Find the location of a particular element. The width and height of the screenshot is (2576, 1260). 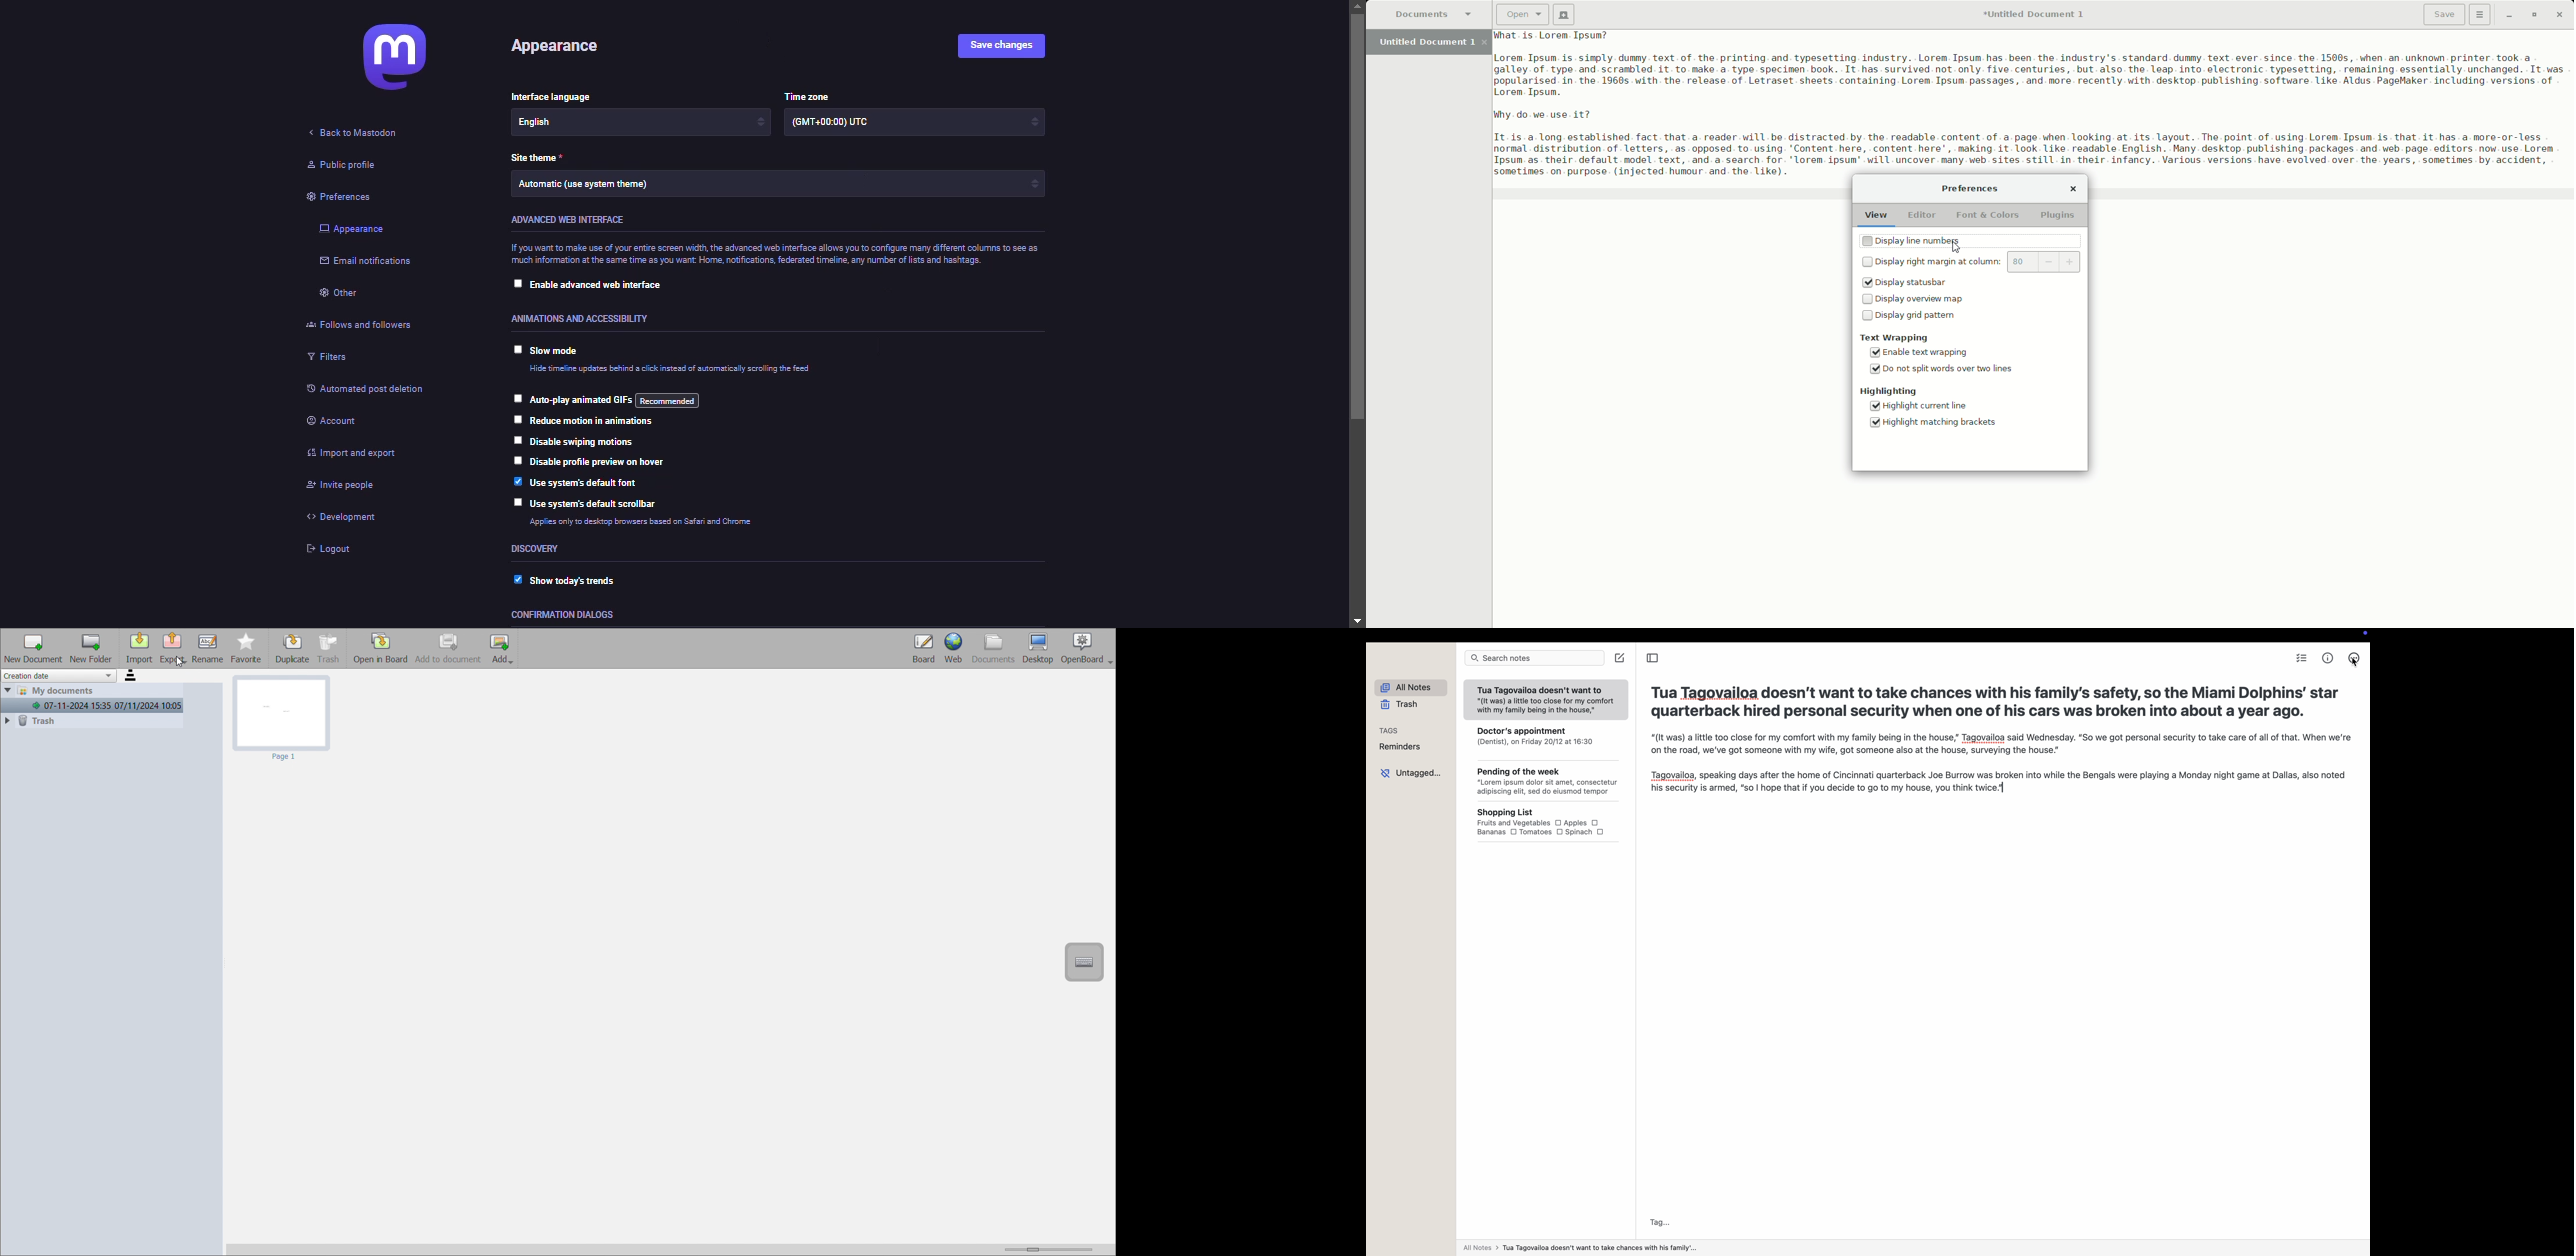

enable advanced web interface is located at coordinates (603, 286).